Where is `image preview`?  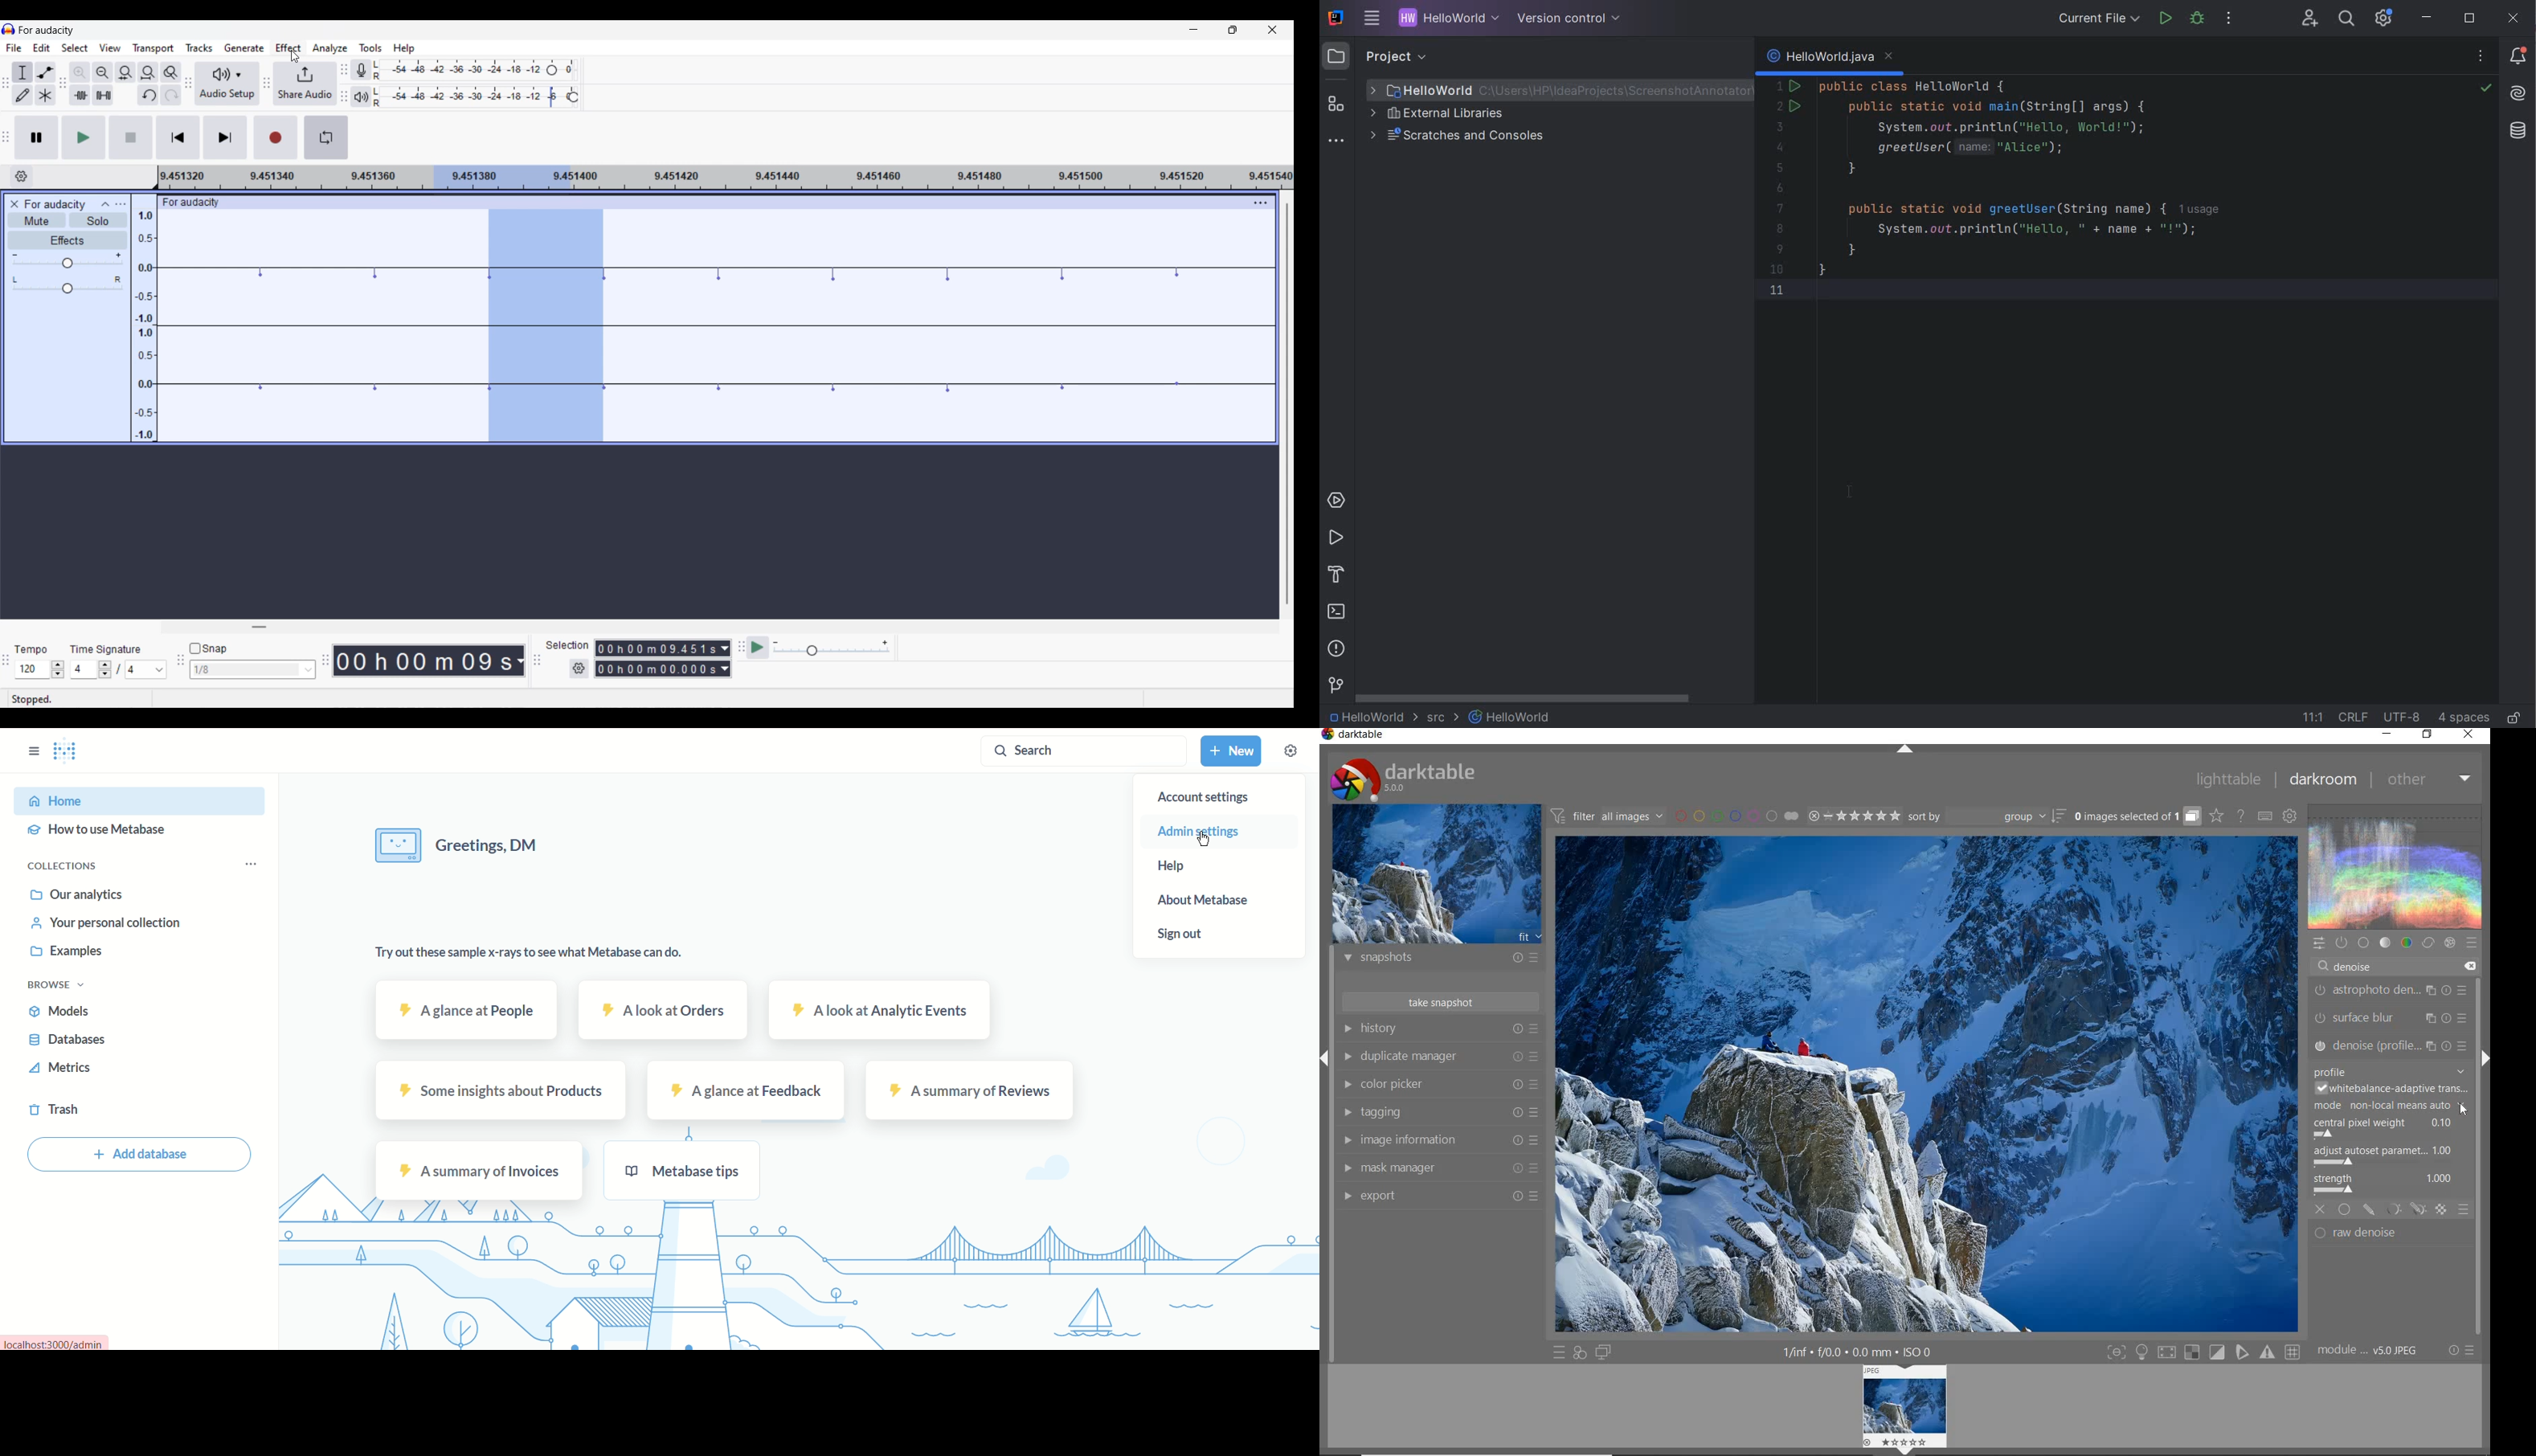
image preview is located at coordinates (1436, 873).